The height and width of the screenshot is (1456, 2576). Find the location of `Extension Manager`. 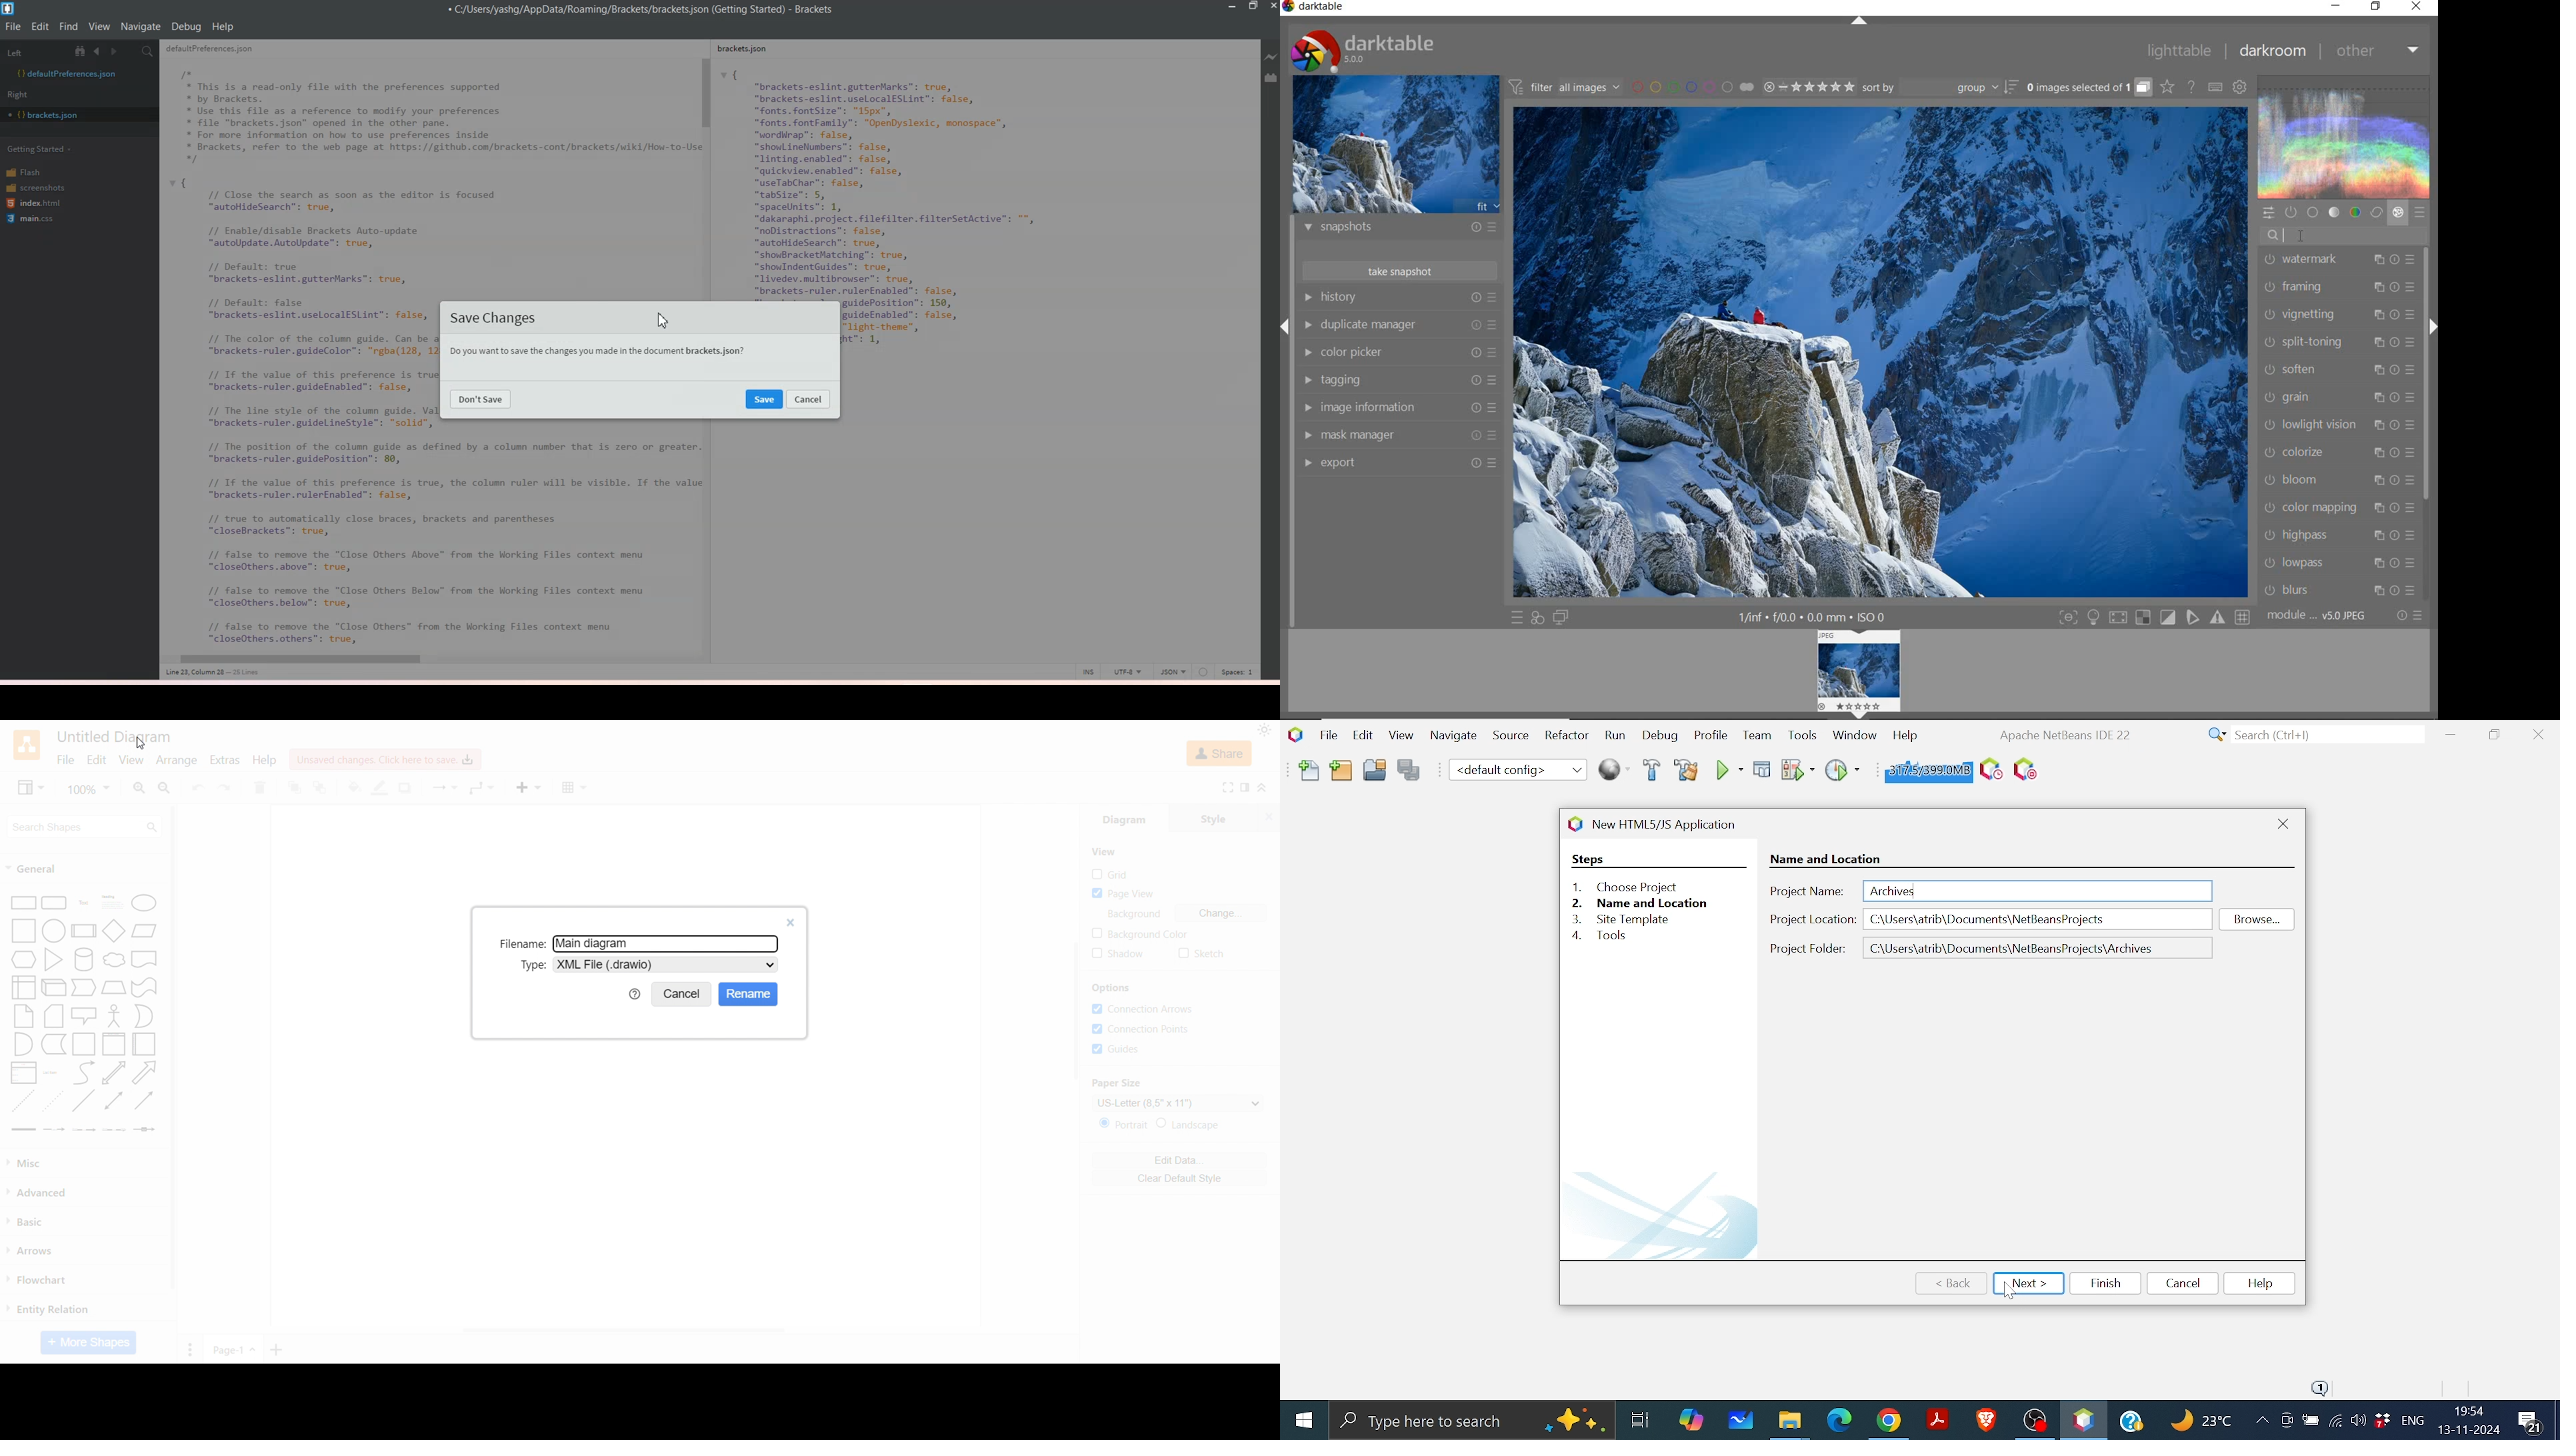

Extension Manager is located at coordinates (1271, 78).